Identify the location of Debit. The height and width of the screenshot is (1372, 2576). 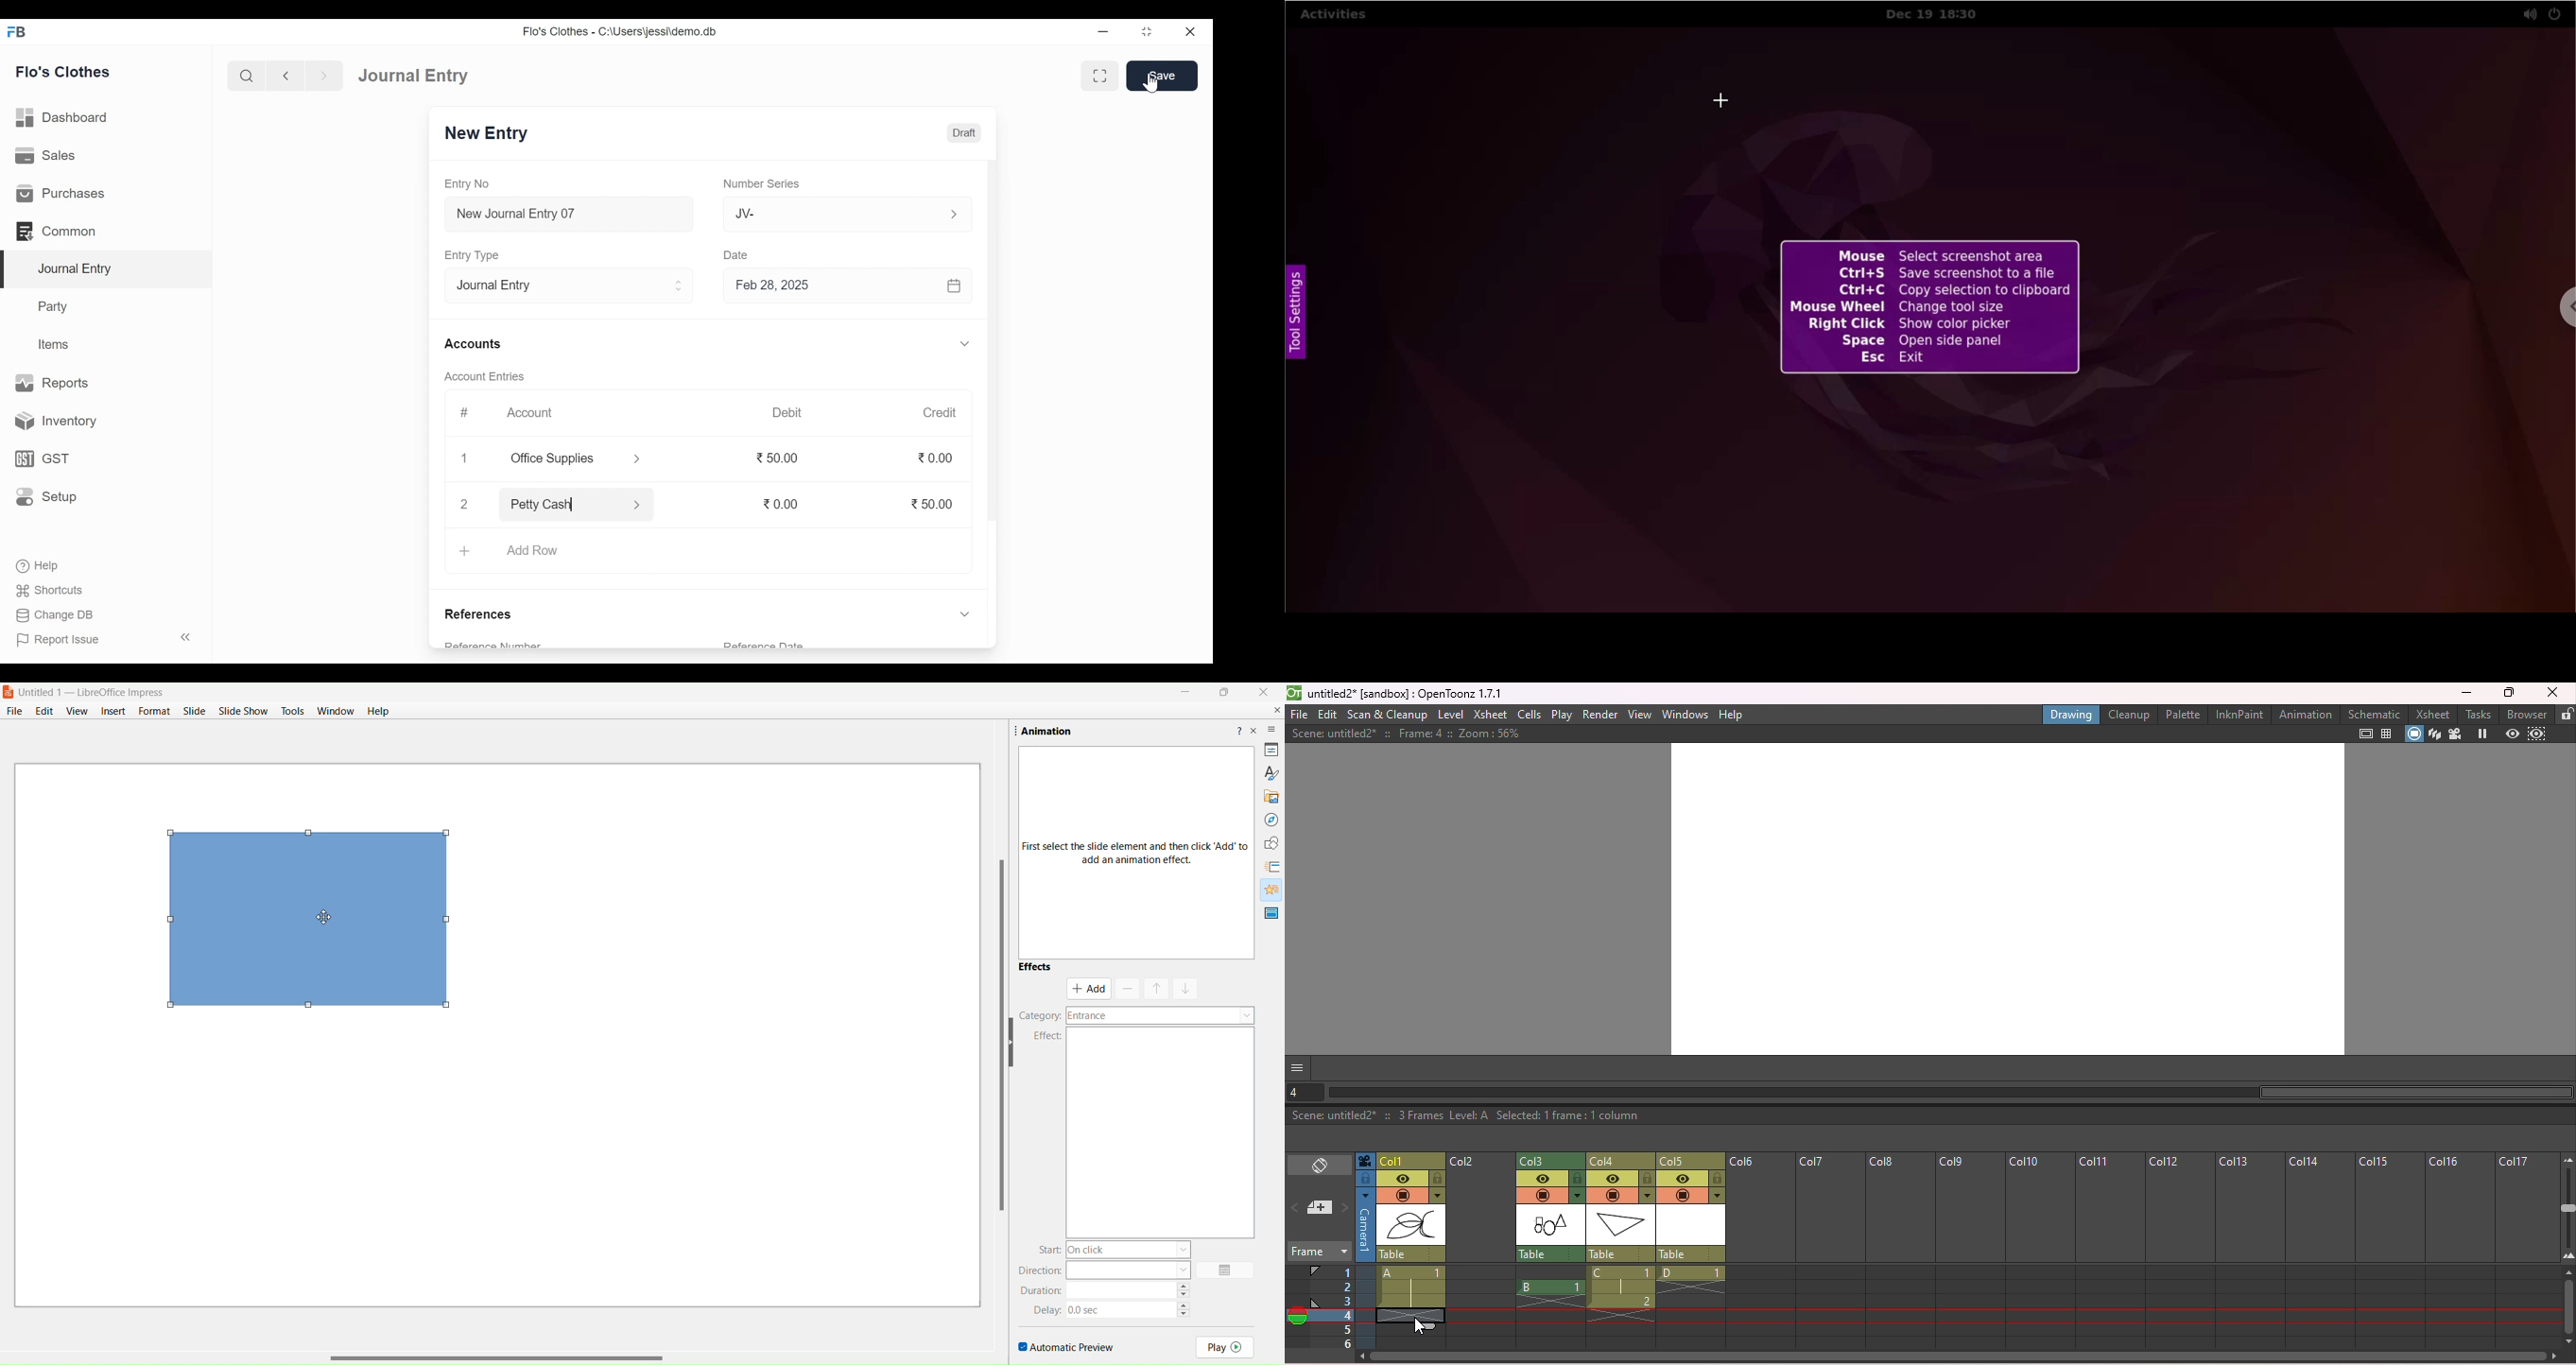
(786, 413).